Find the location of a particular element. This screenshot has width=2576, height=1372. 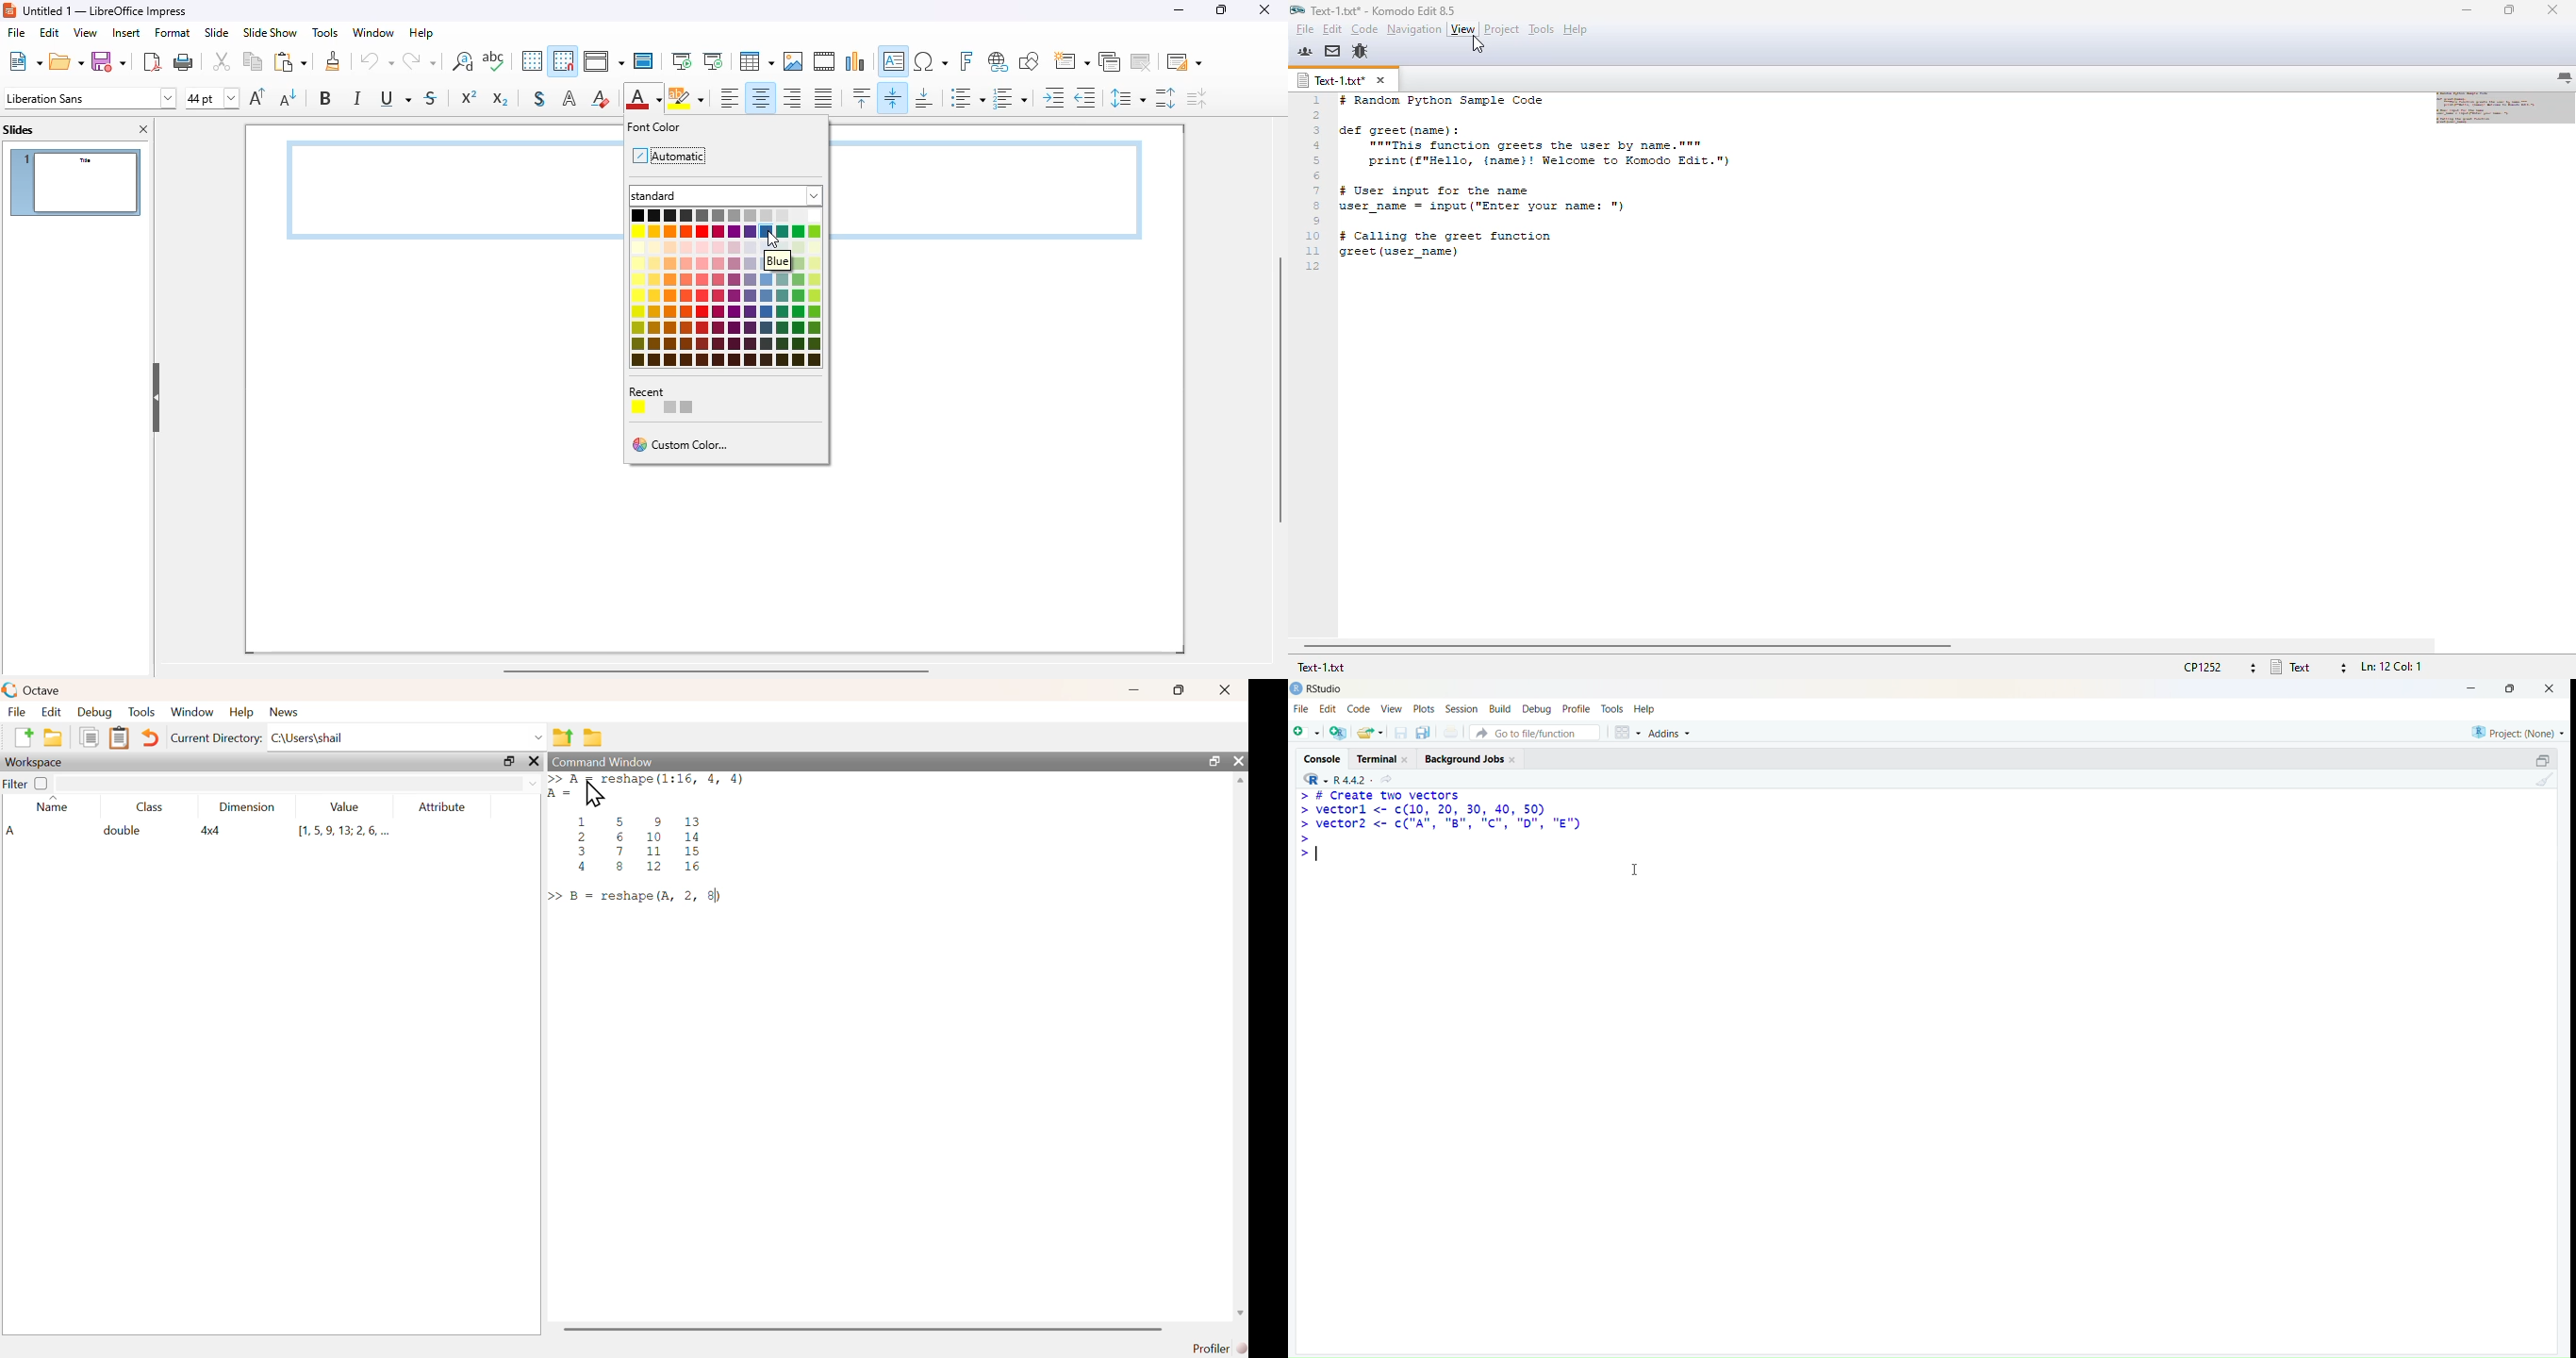

clone formatting is located at coordinates (334, 61).